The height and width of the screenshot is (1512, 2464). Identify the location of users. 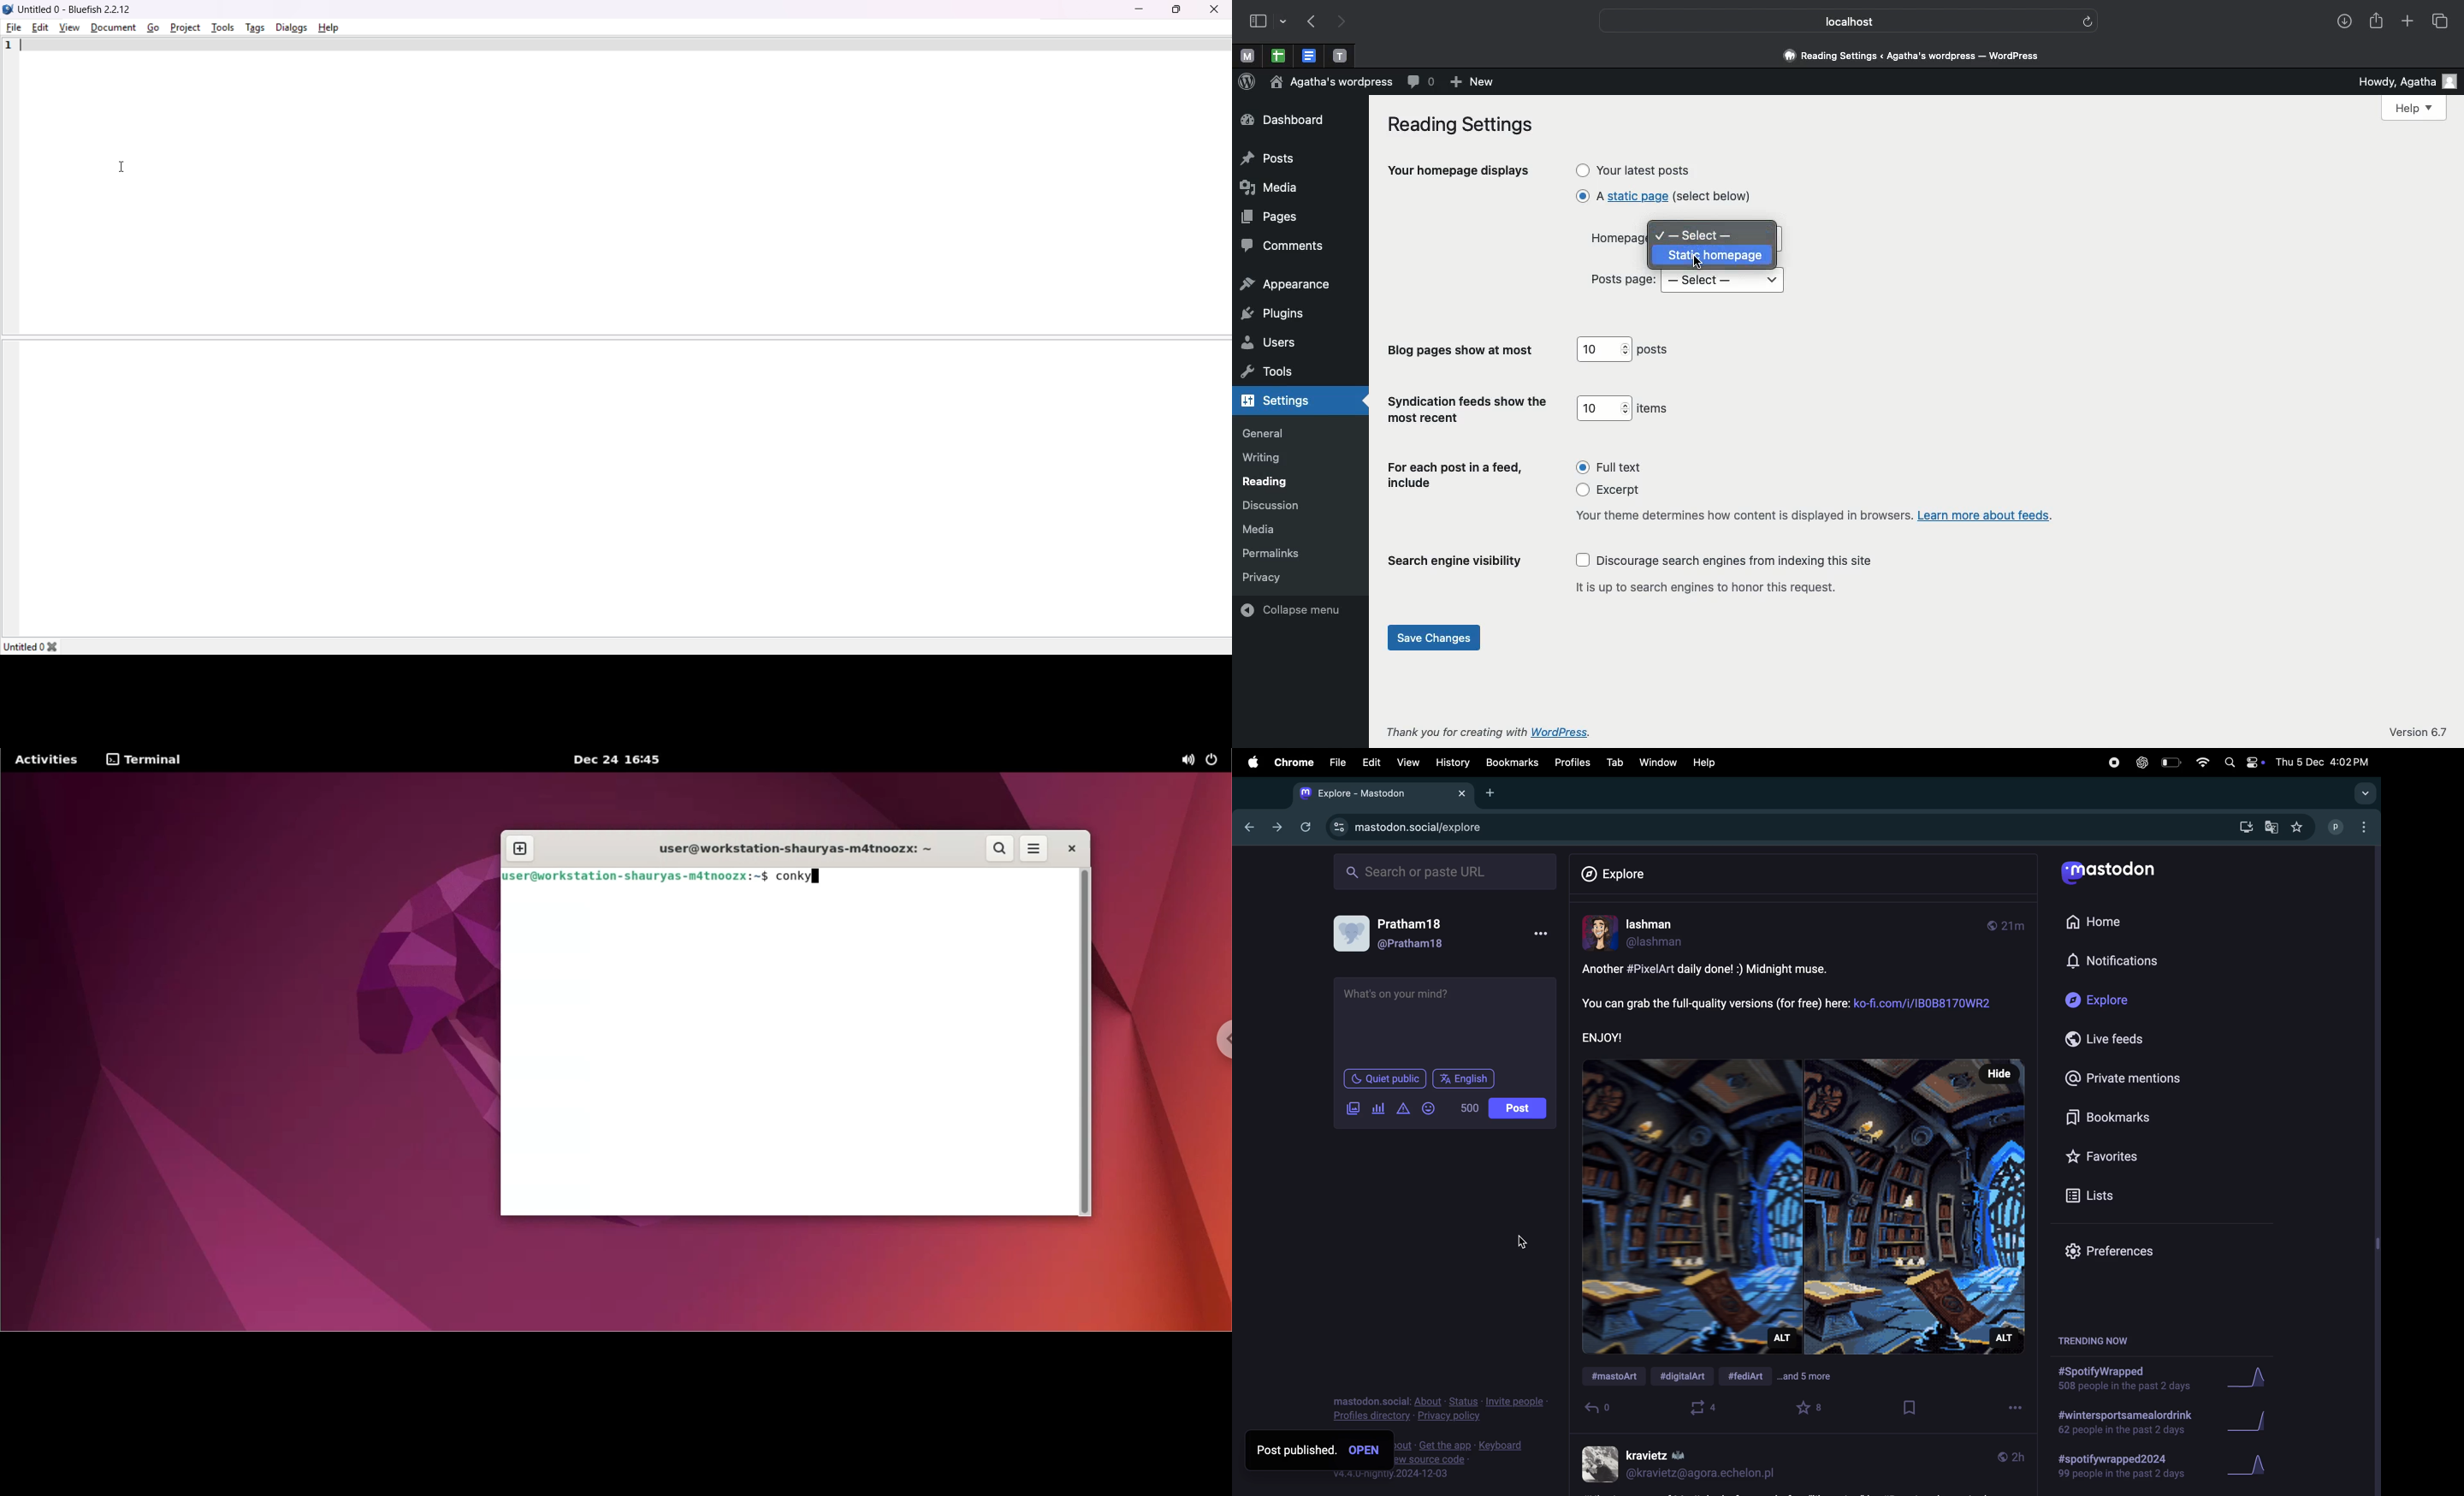
(1270, 344).